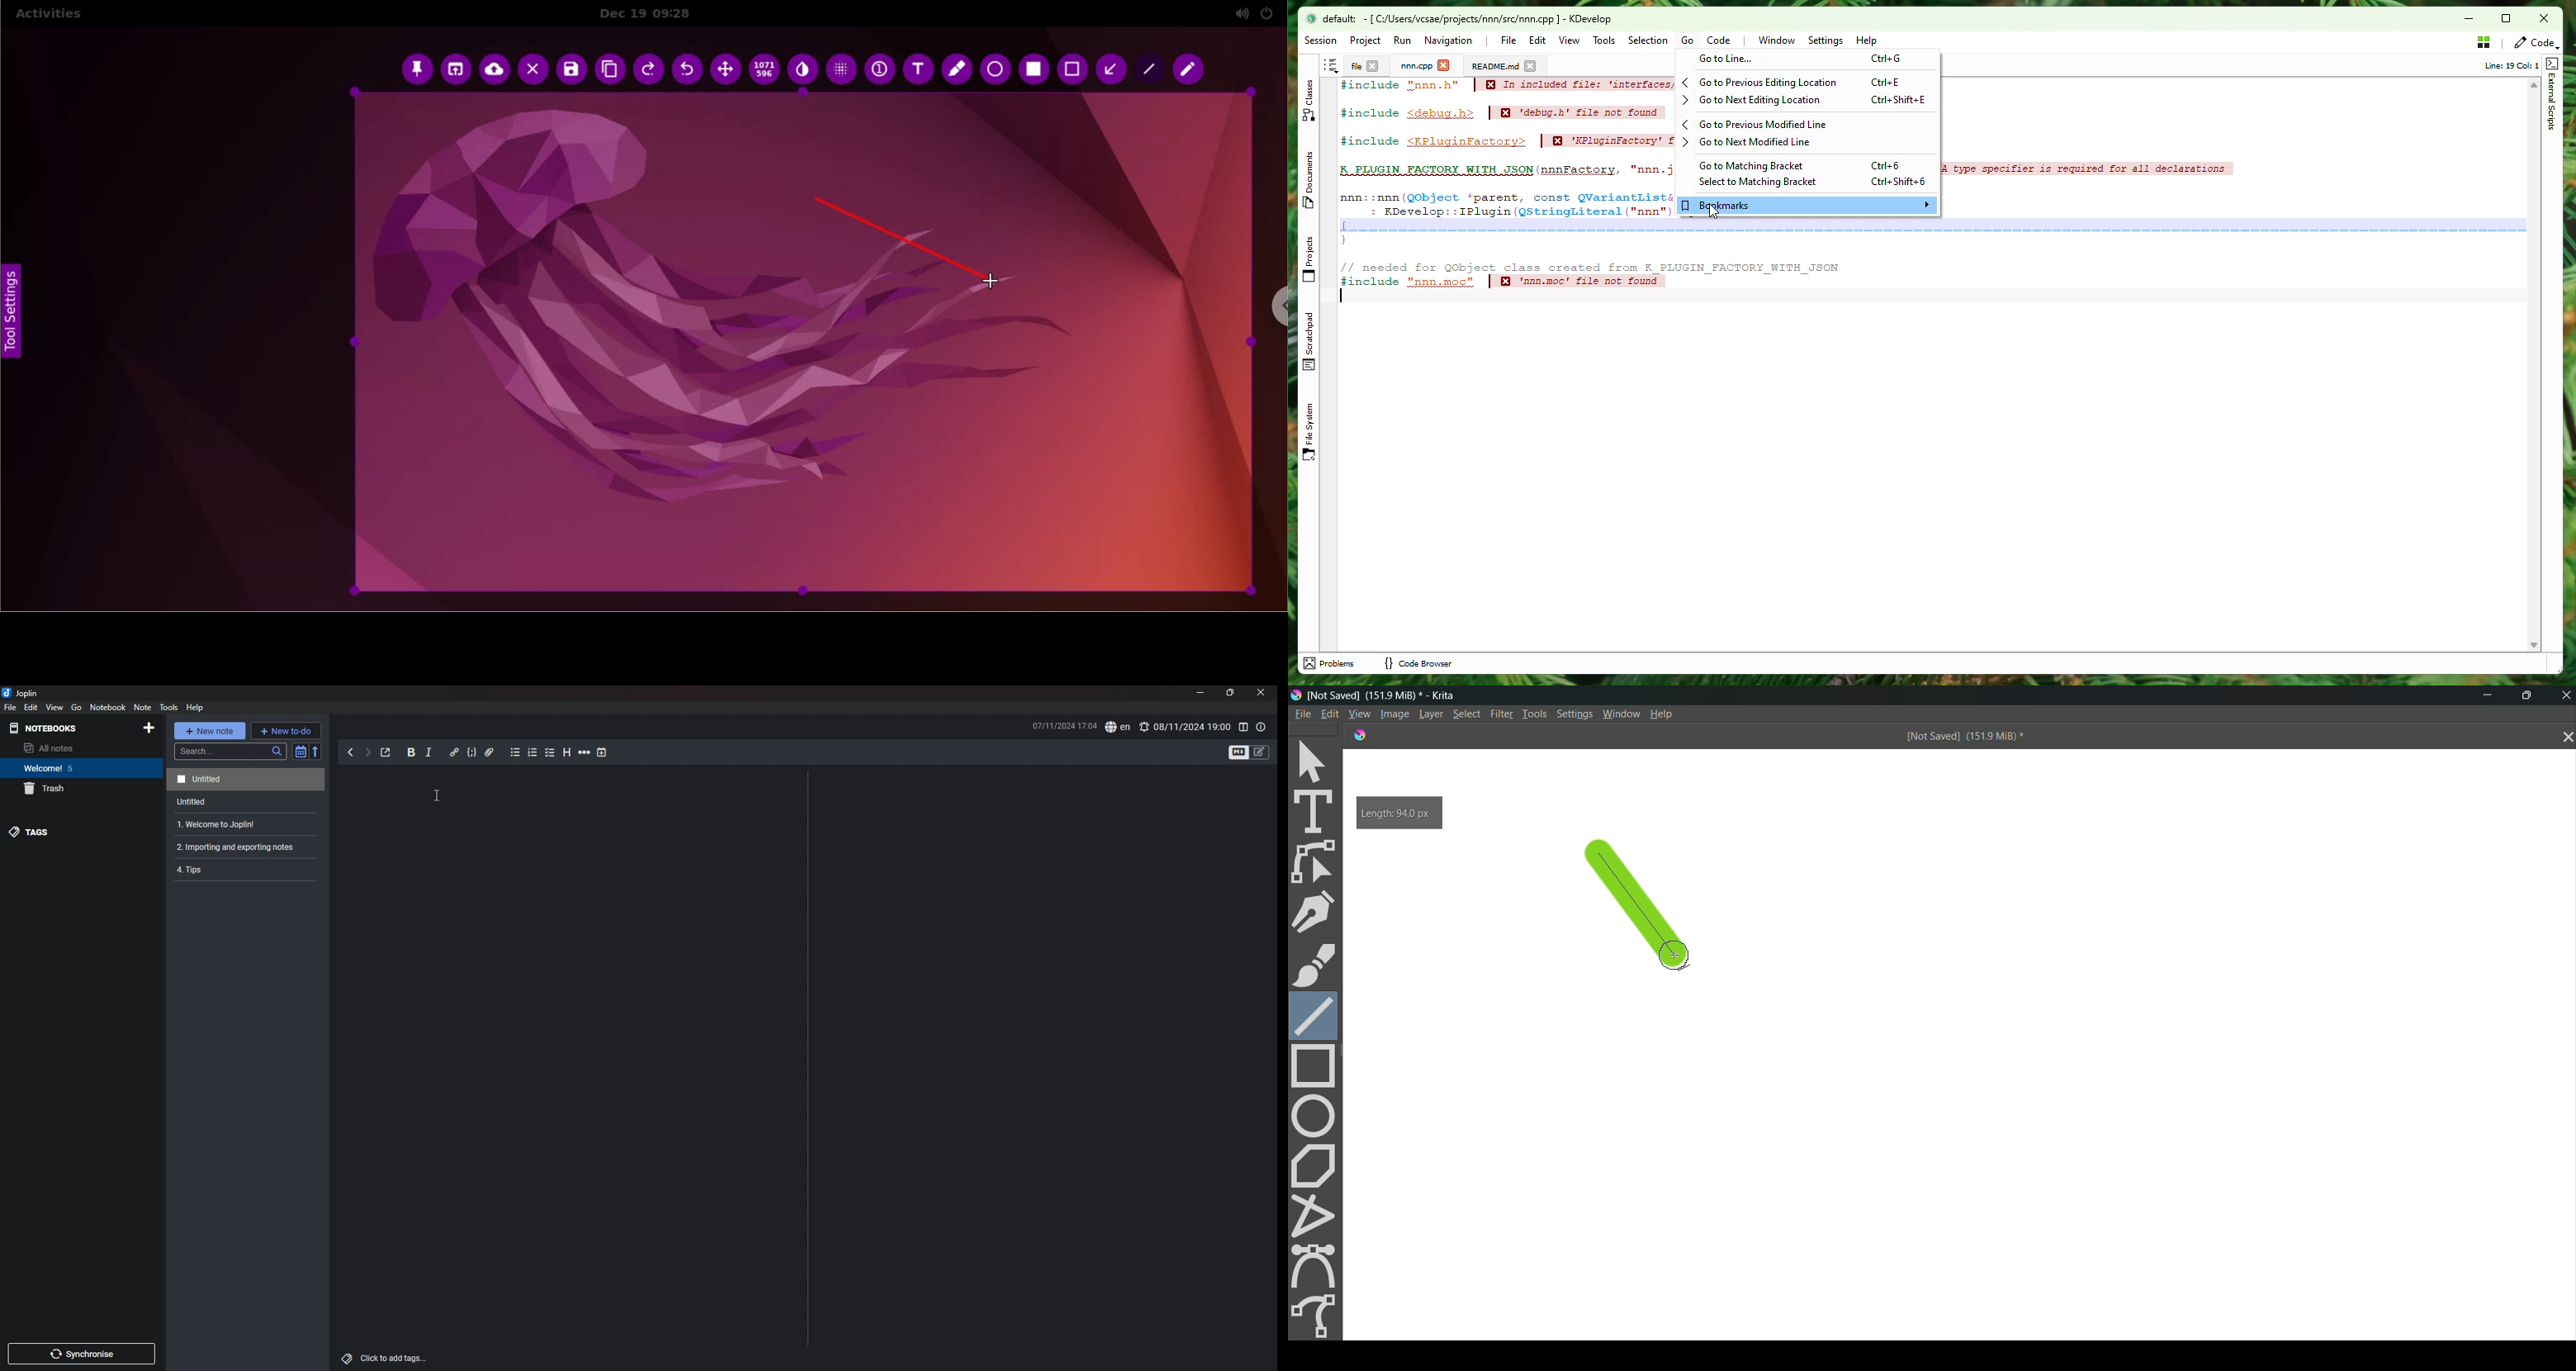 The image size is (2576, 1372). What do you see at coordinates (316, 751) in the screenshot?
I see `reverse sort order` at bounding box center [316, 751].